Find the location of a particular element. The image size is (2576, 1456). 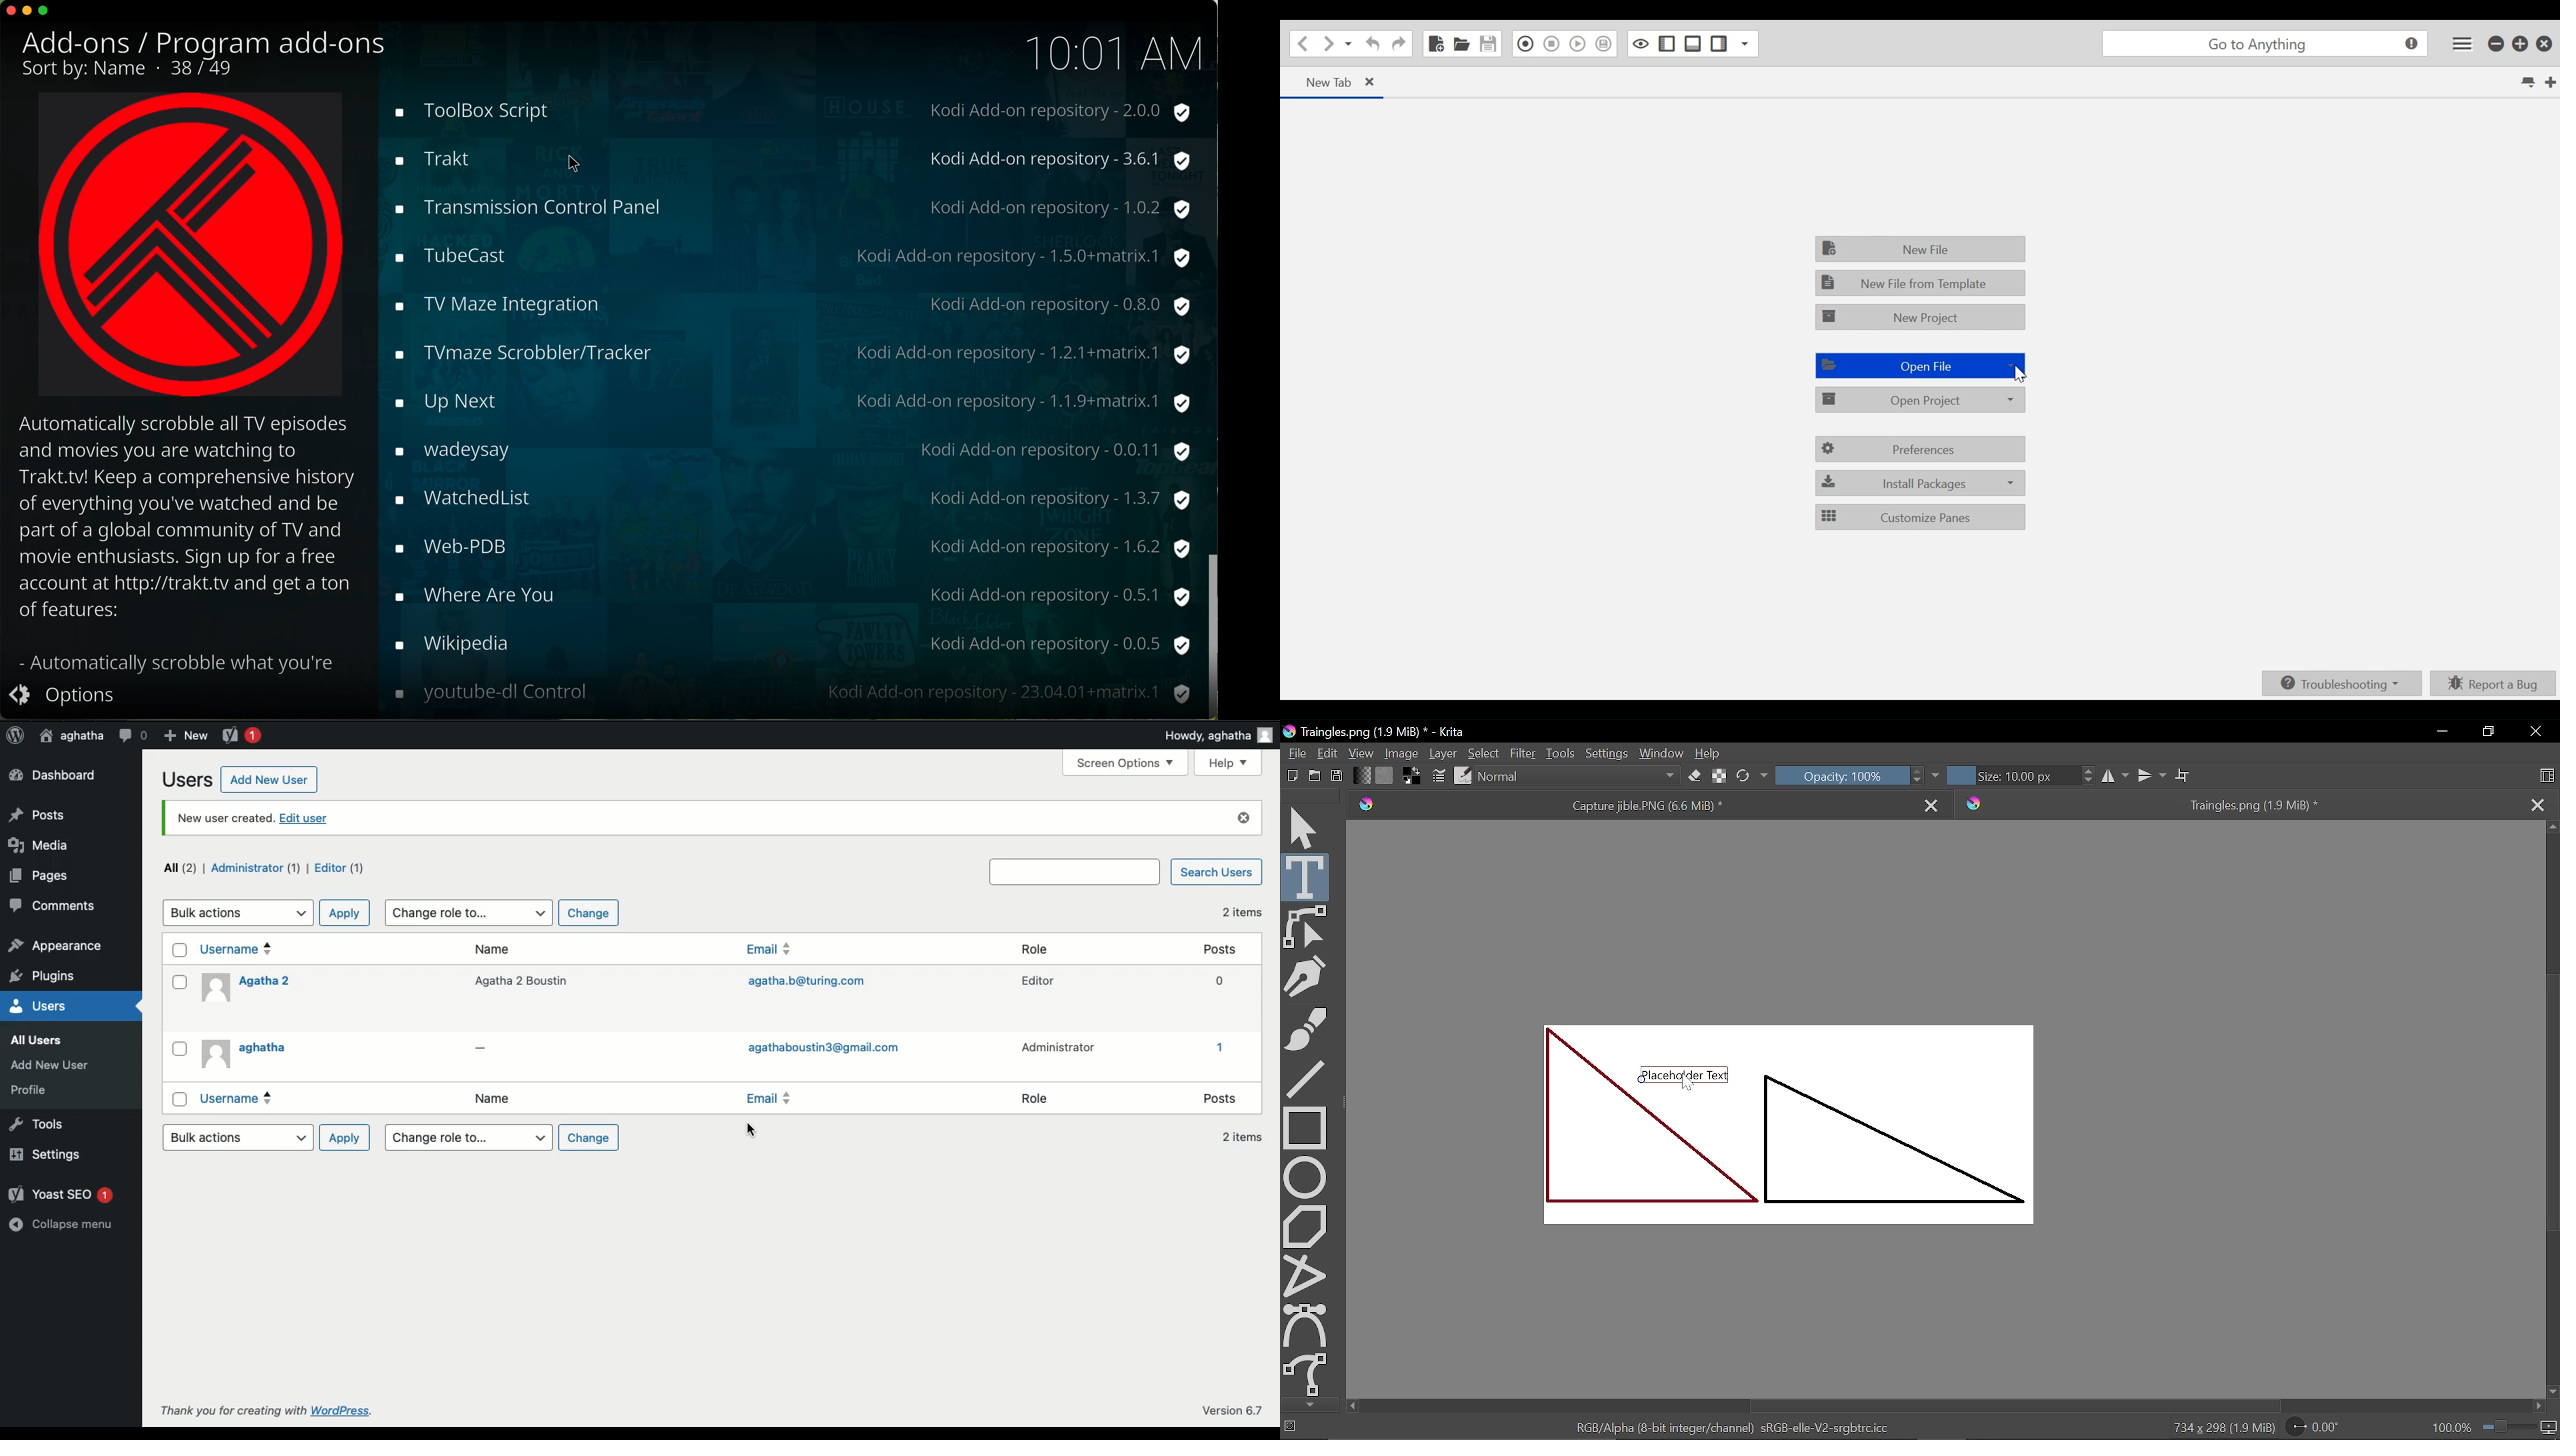

Role is located at coordinates (1039, 949).